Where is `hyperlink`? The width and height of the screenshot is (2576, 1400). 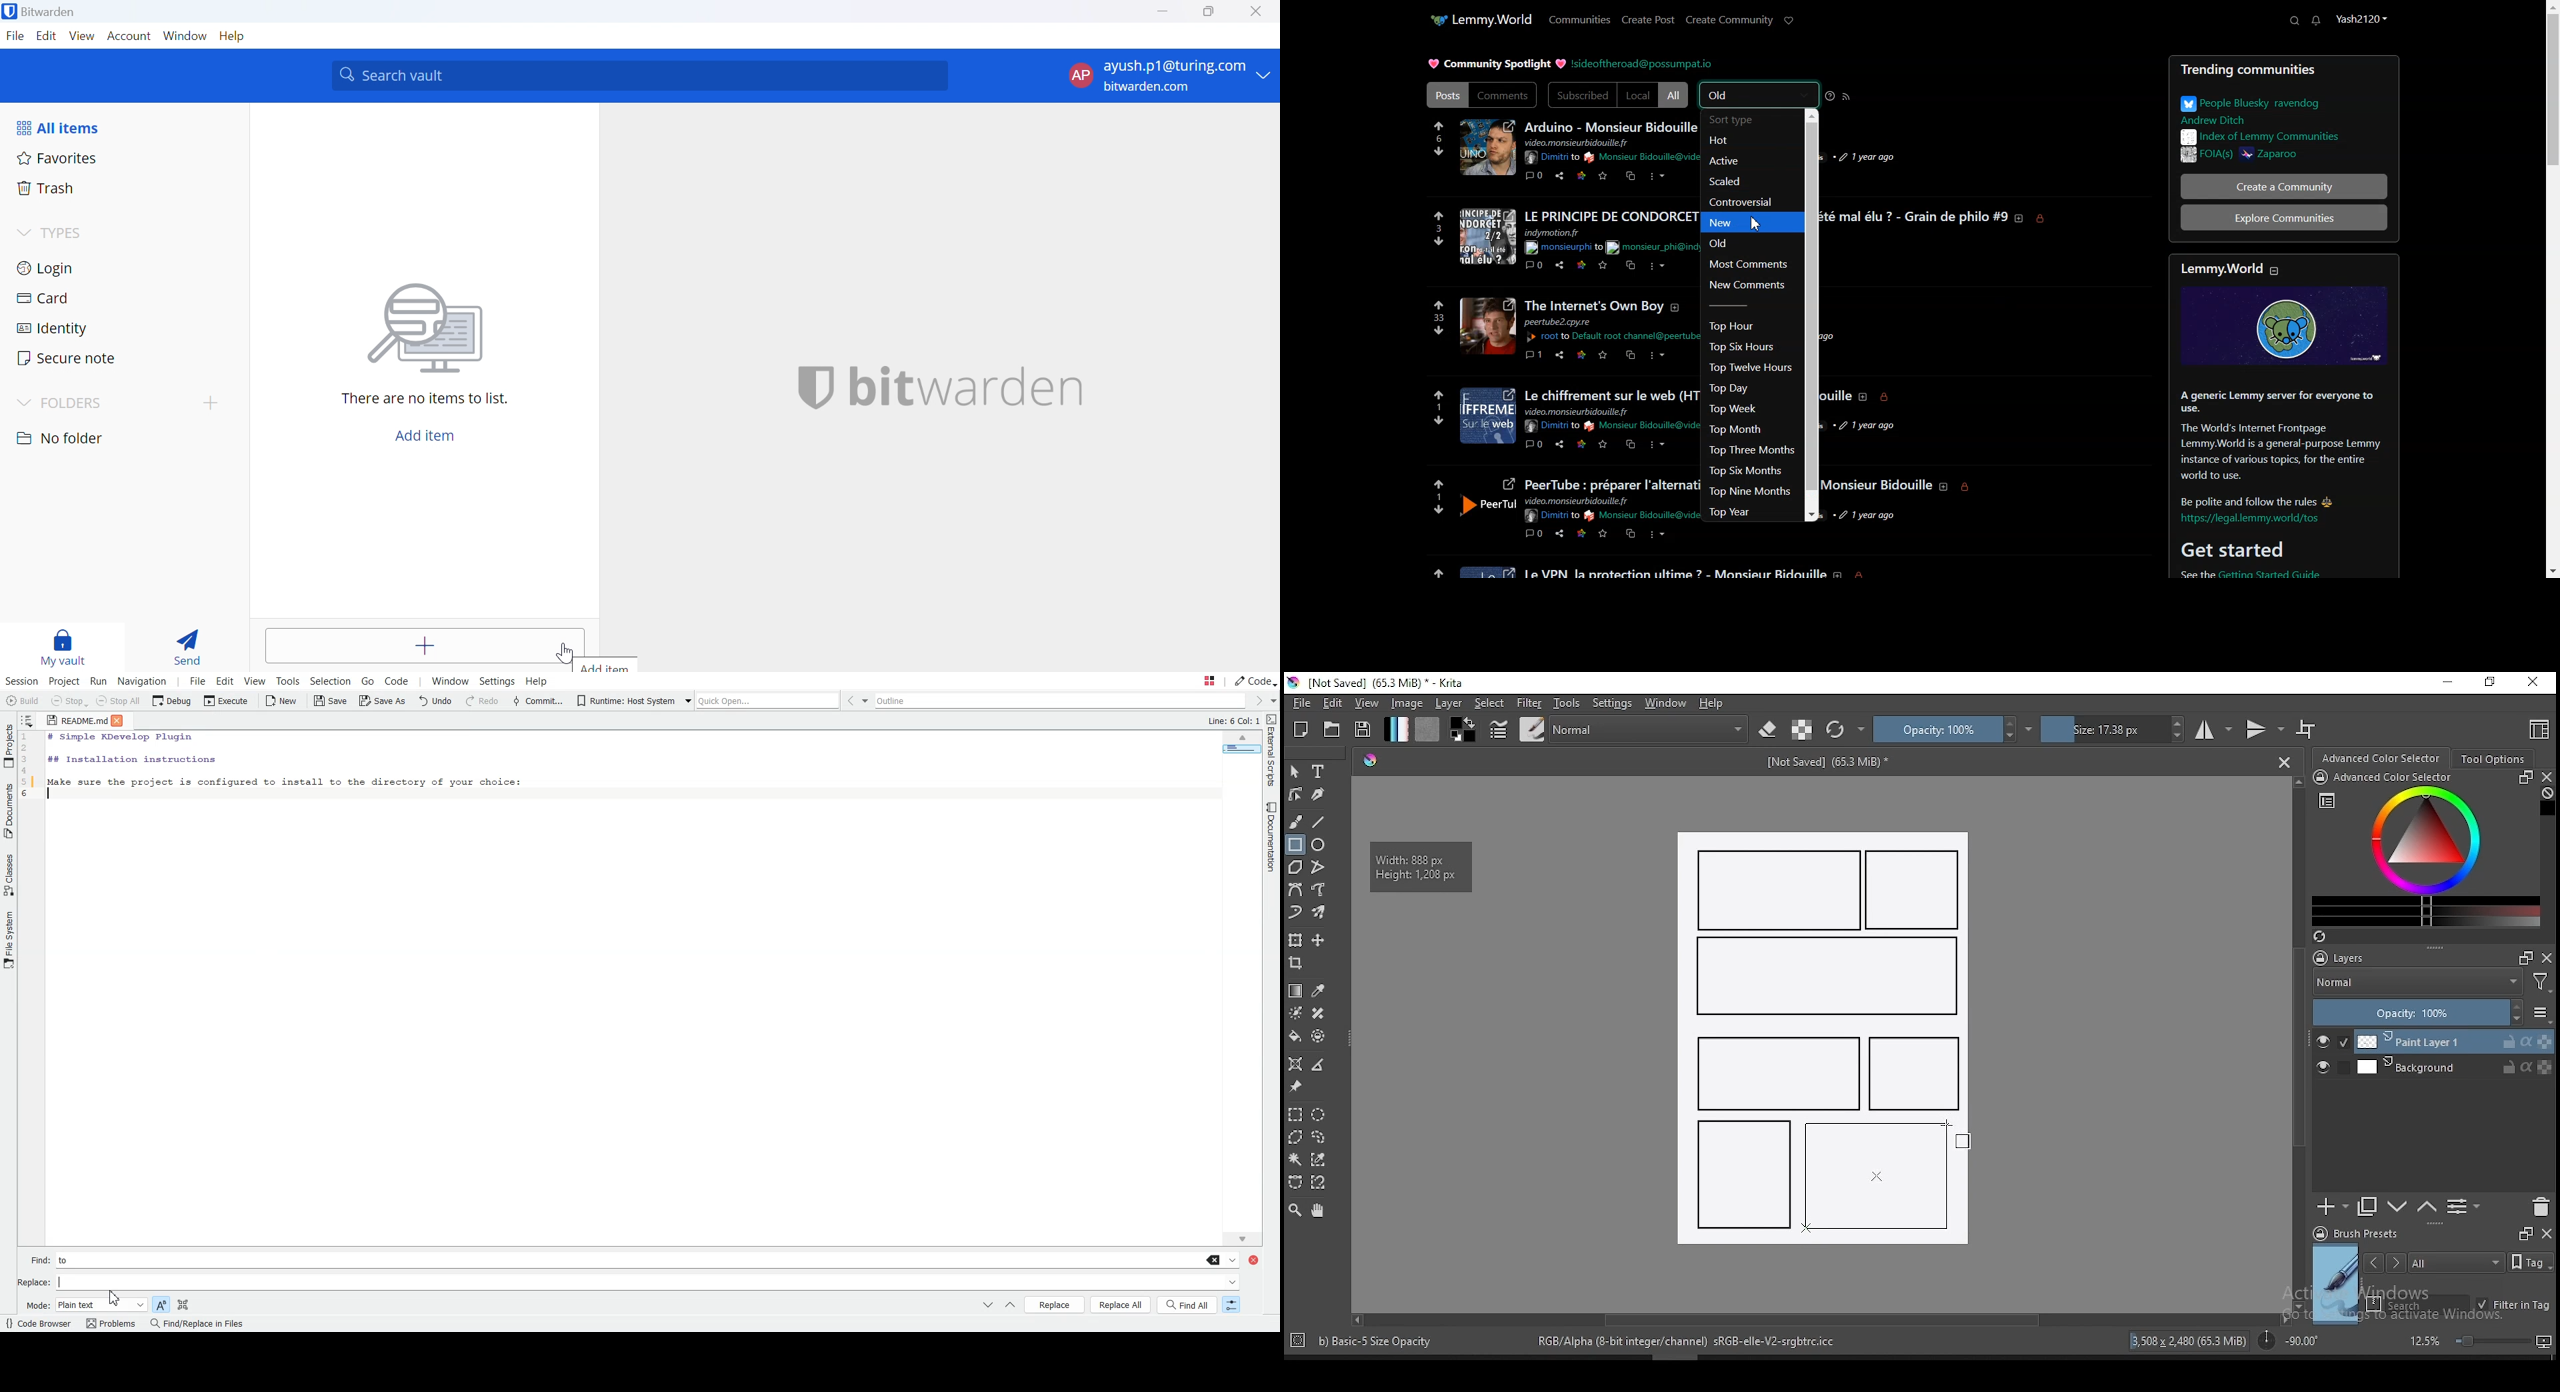
hyperlink is located at coordinates (1613, 336).